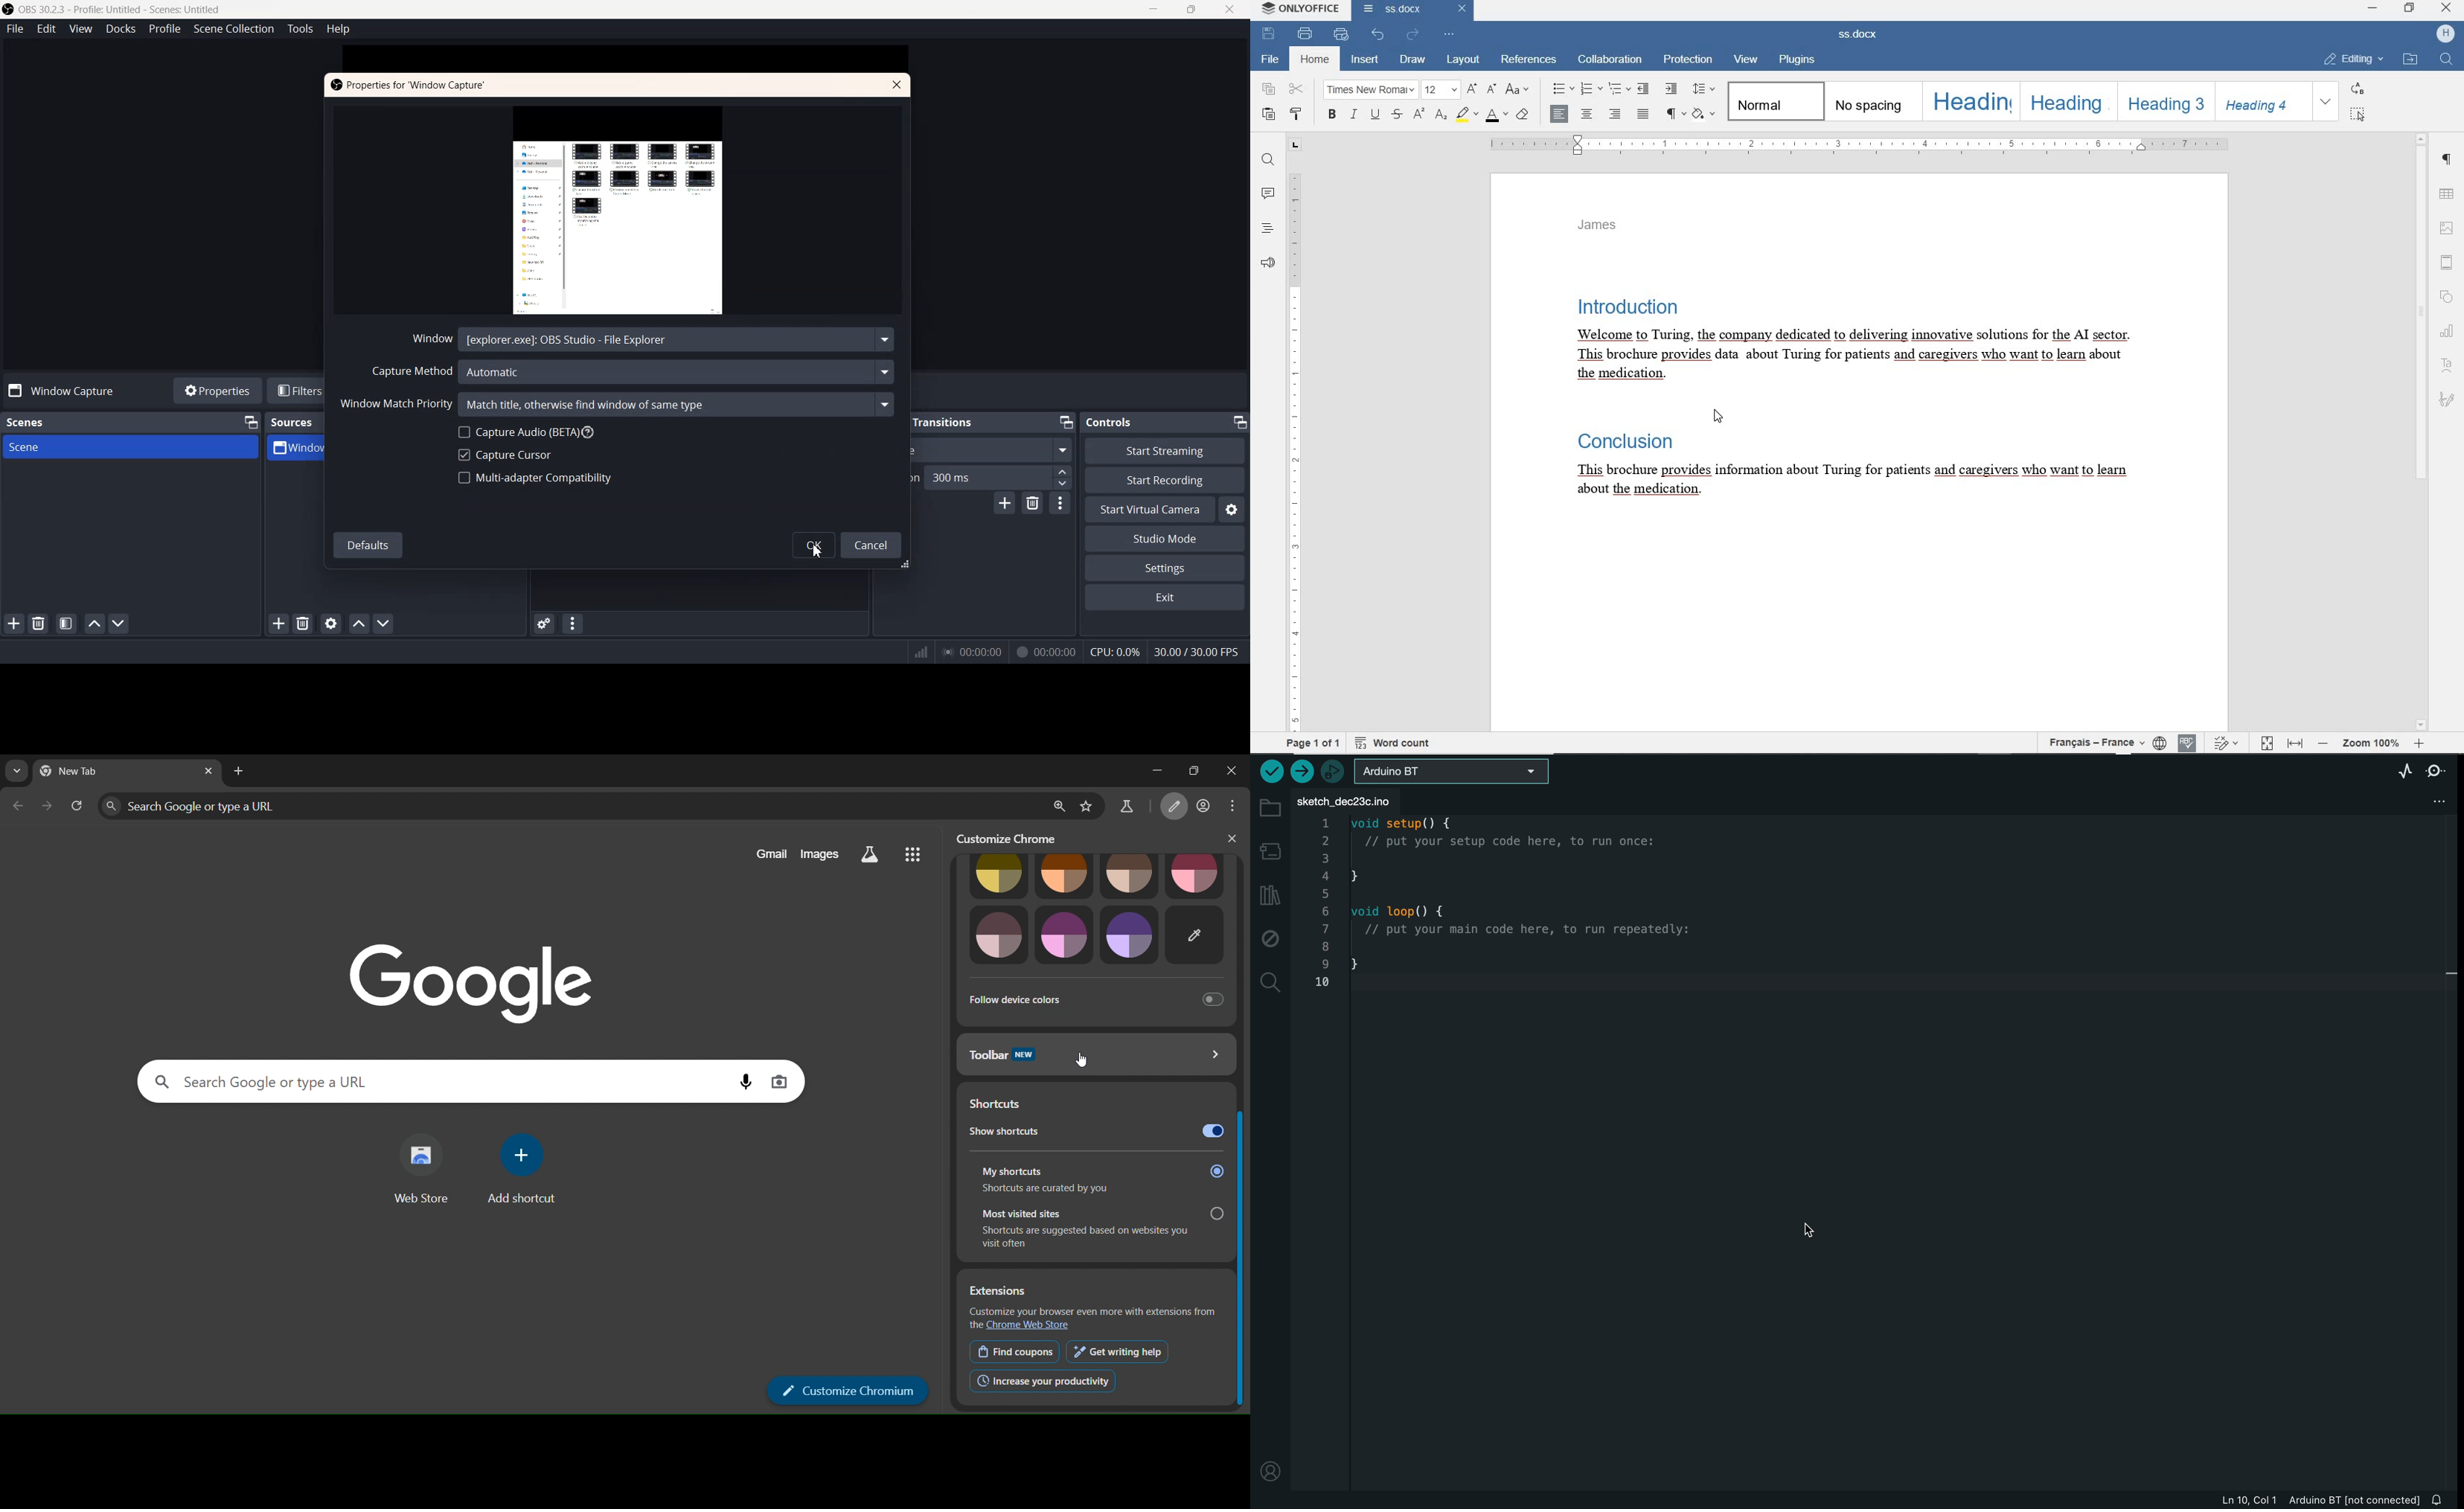  What do you see at coordinates (1717, 415) in the screenshot?
I see `cursor` at bounding box center [1717, 415].